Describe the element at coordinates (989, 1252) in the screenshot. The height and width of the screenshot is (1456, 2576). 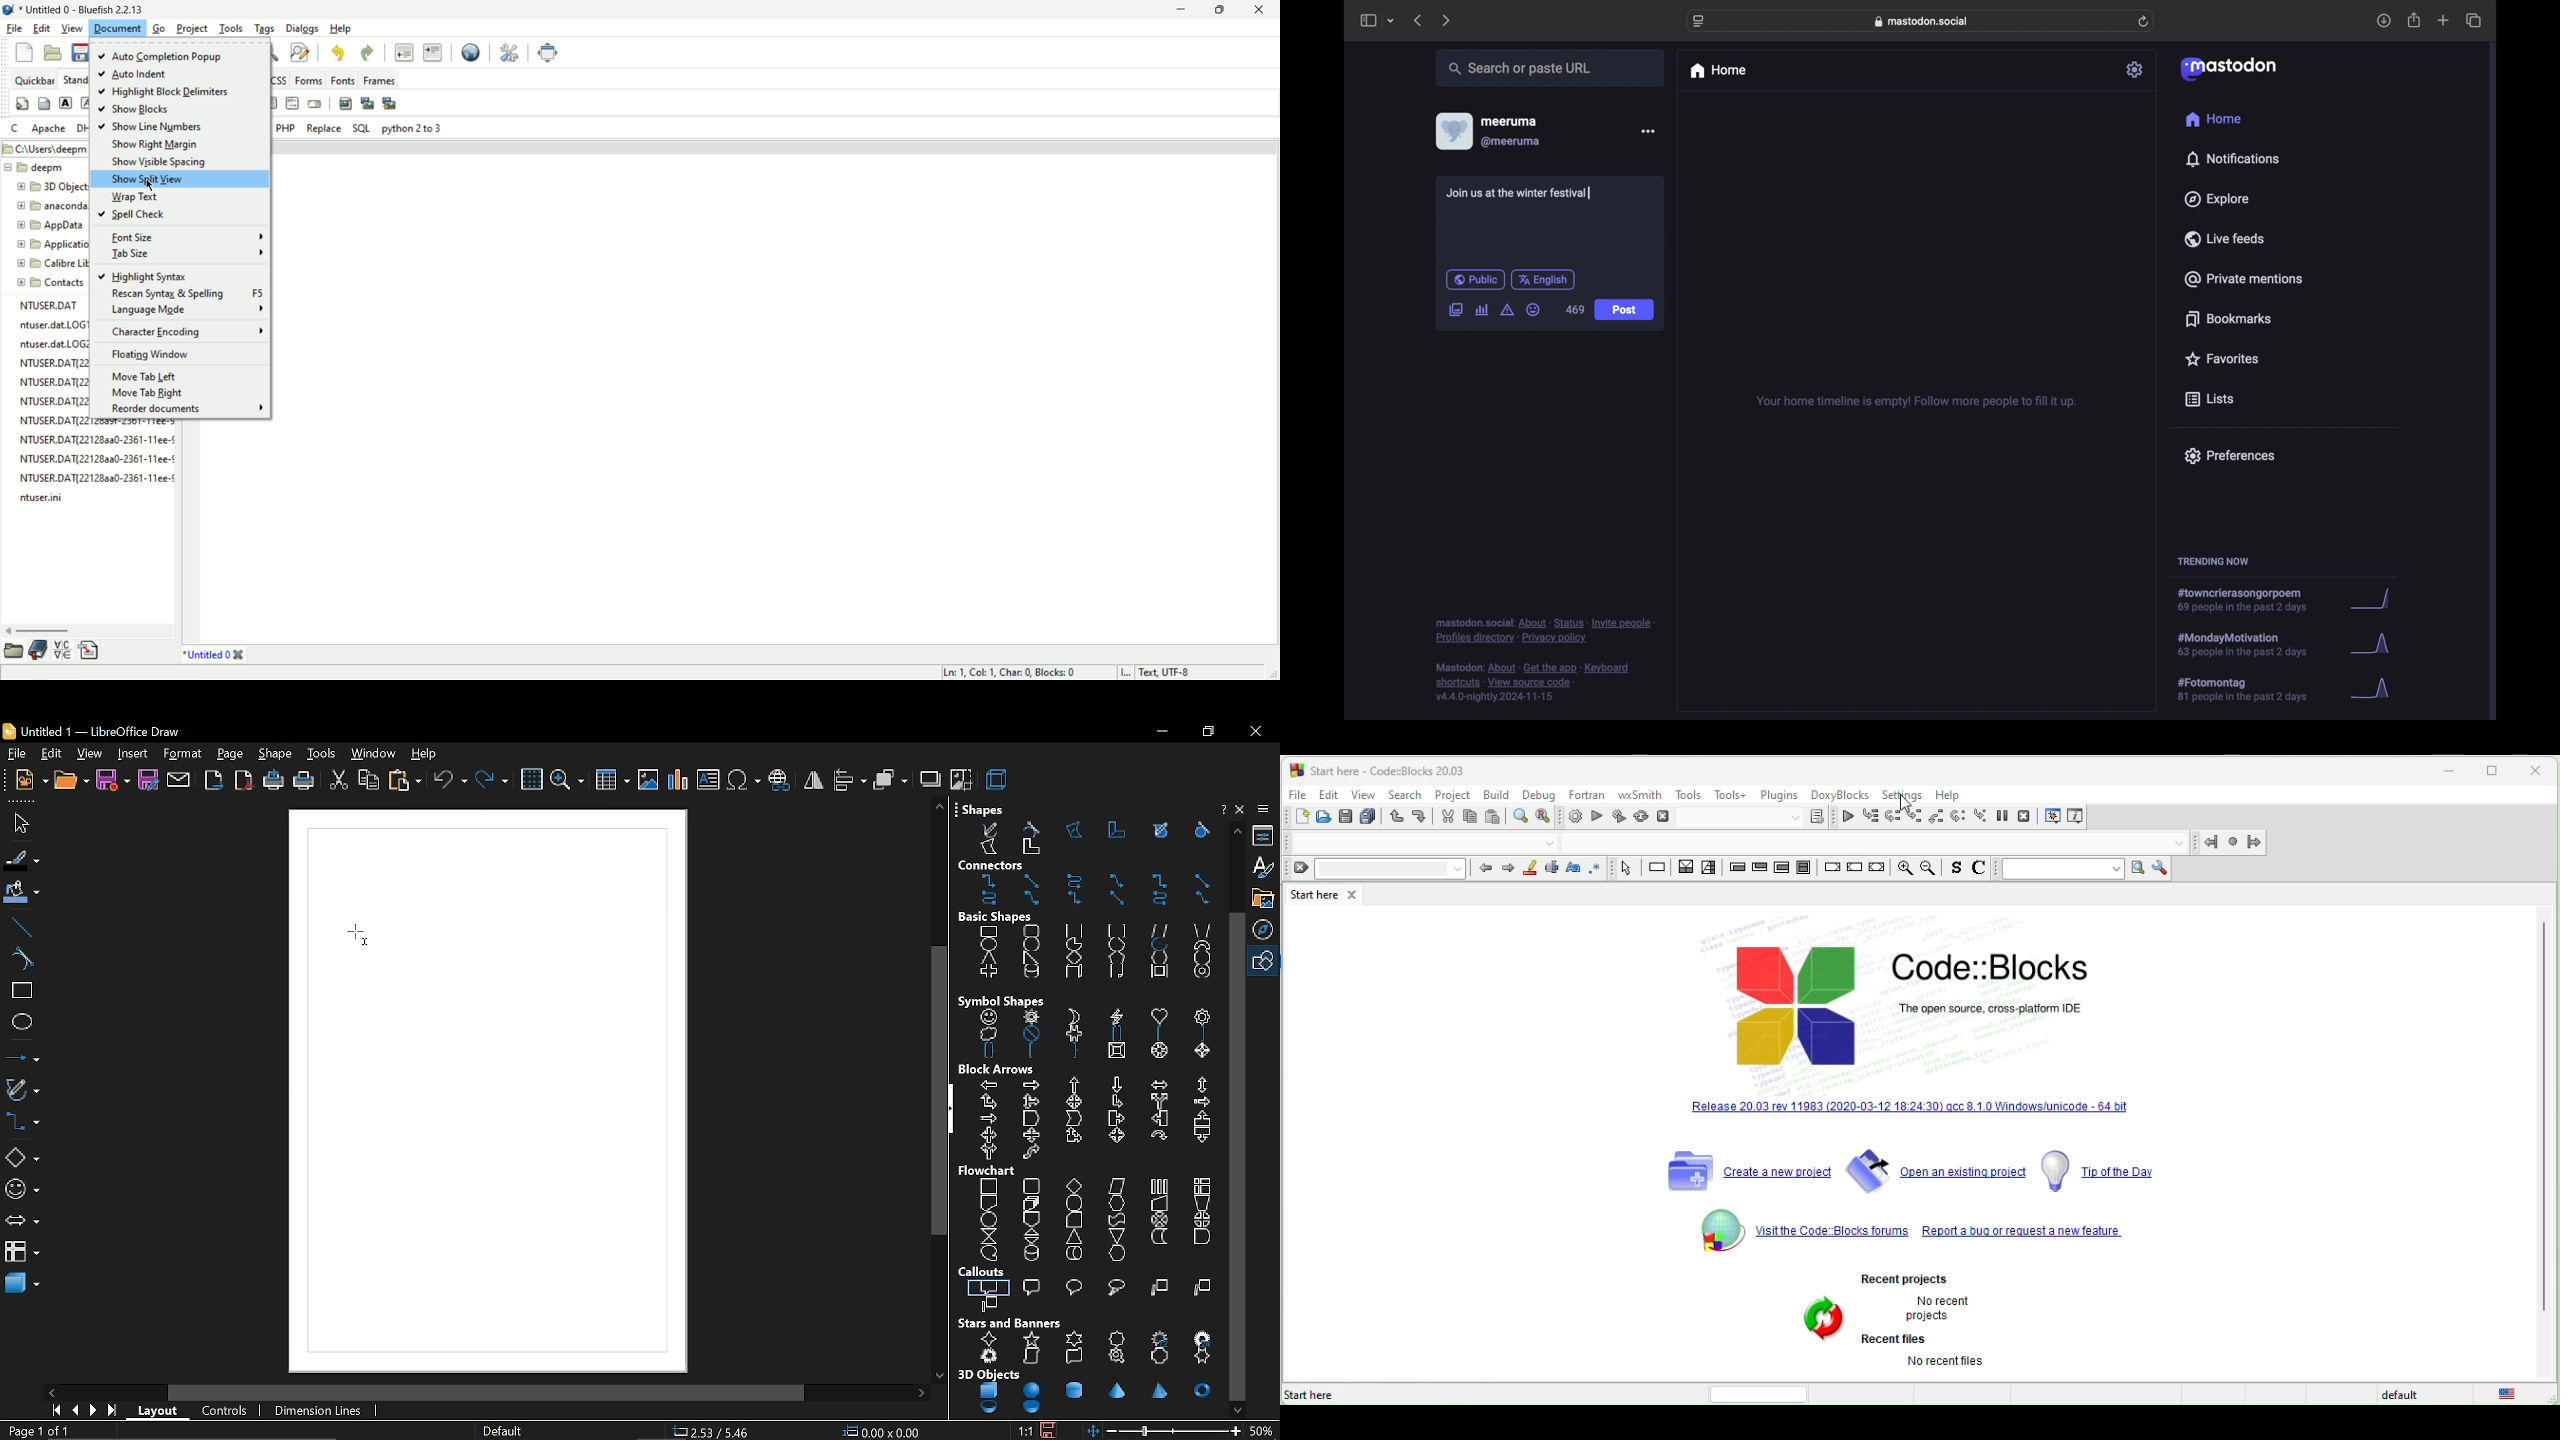
I see `sequential access` at that location.